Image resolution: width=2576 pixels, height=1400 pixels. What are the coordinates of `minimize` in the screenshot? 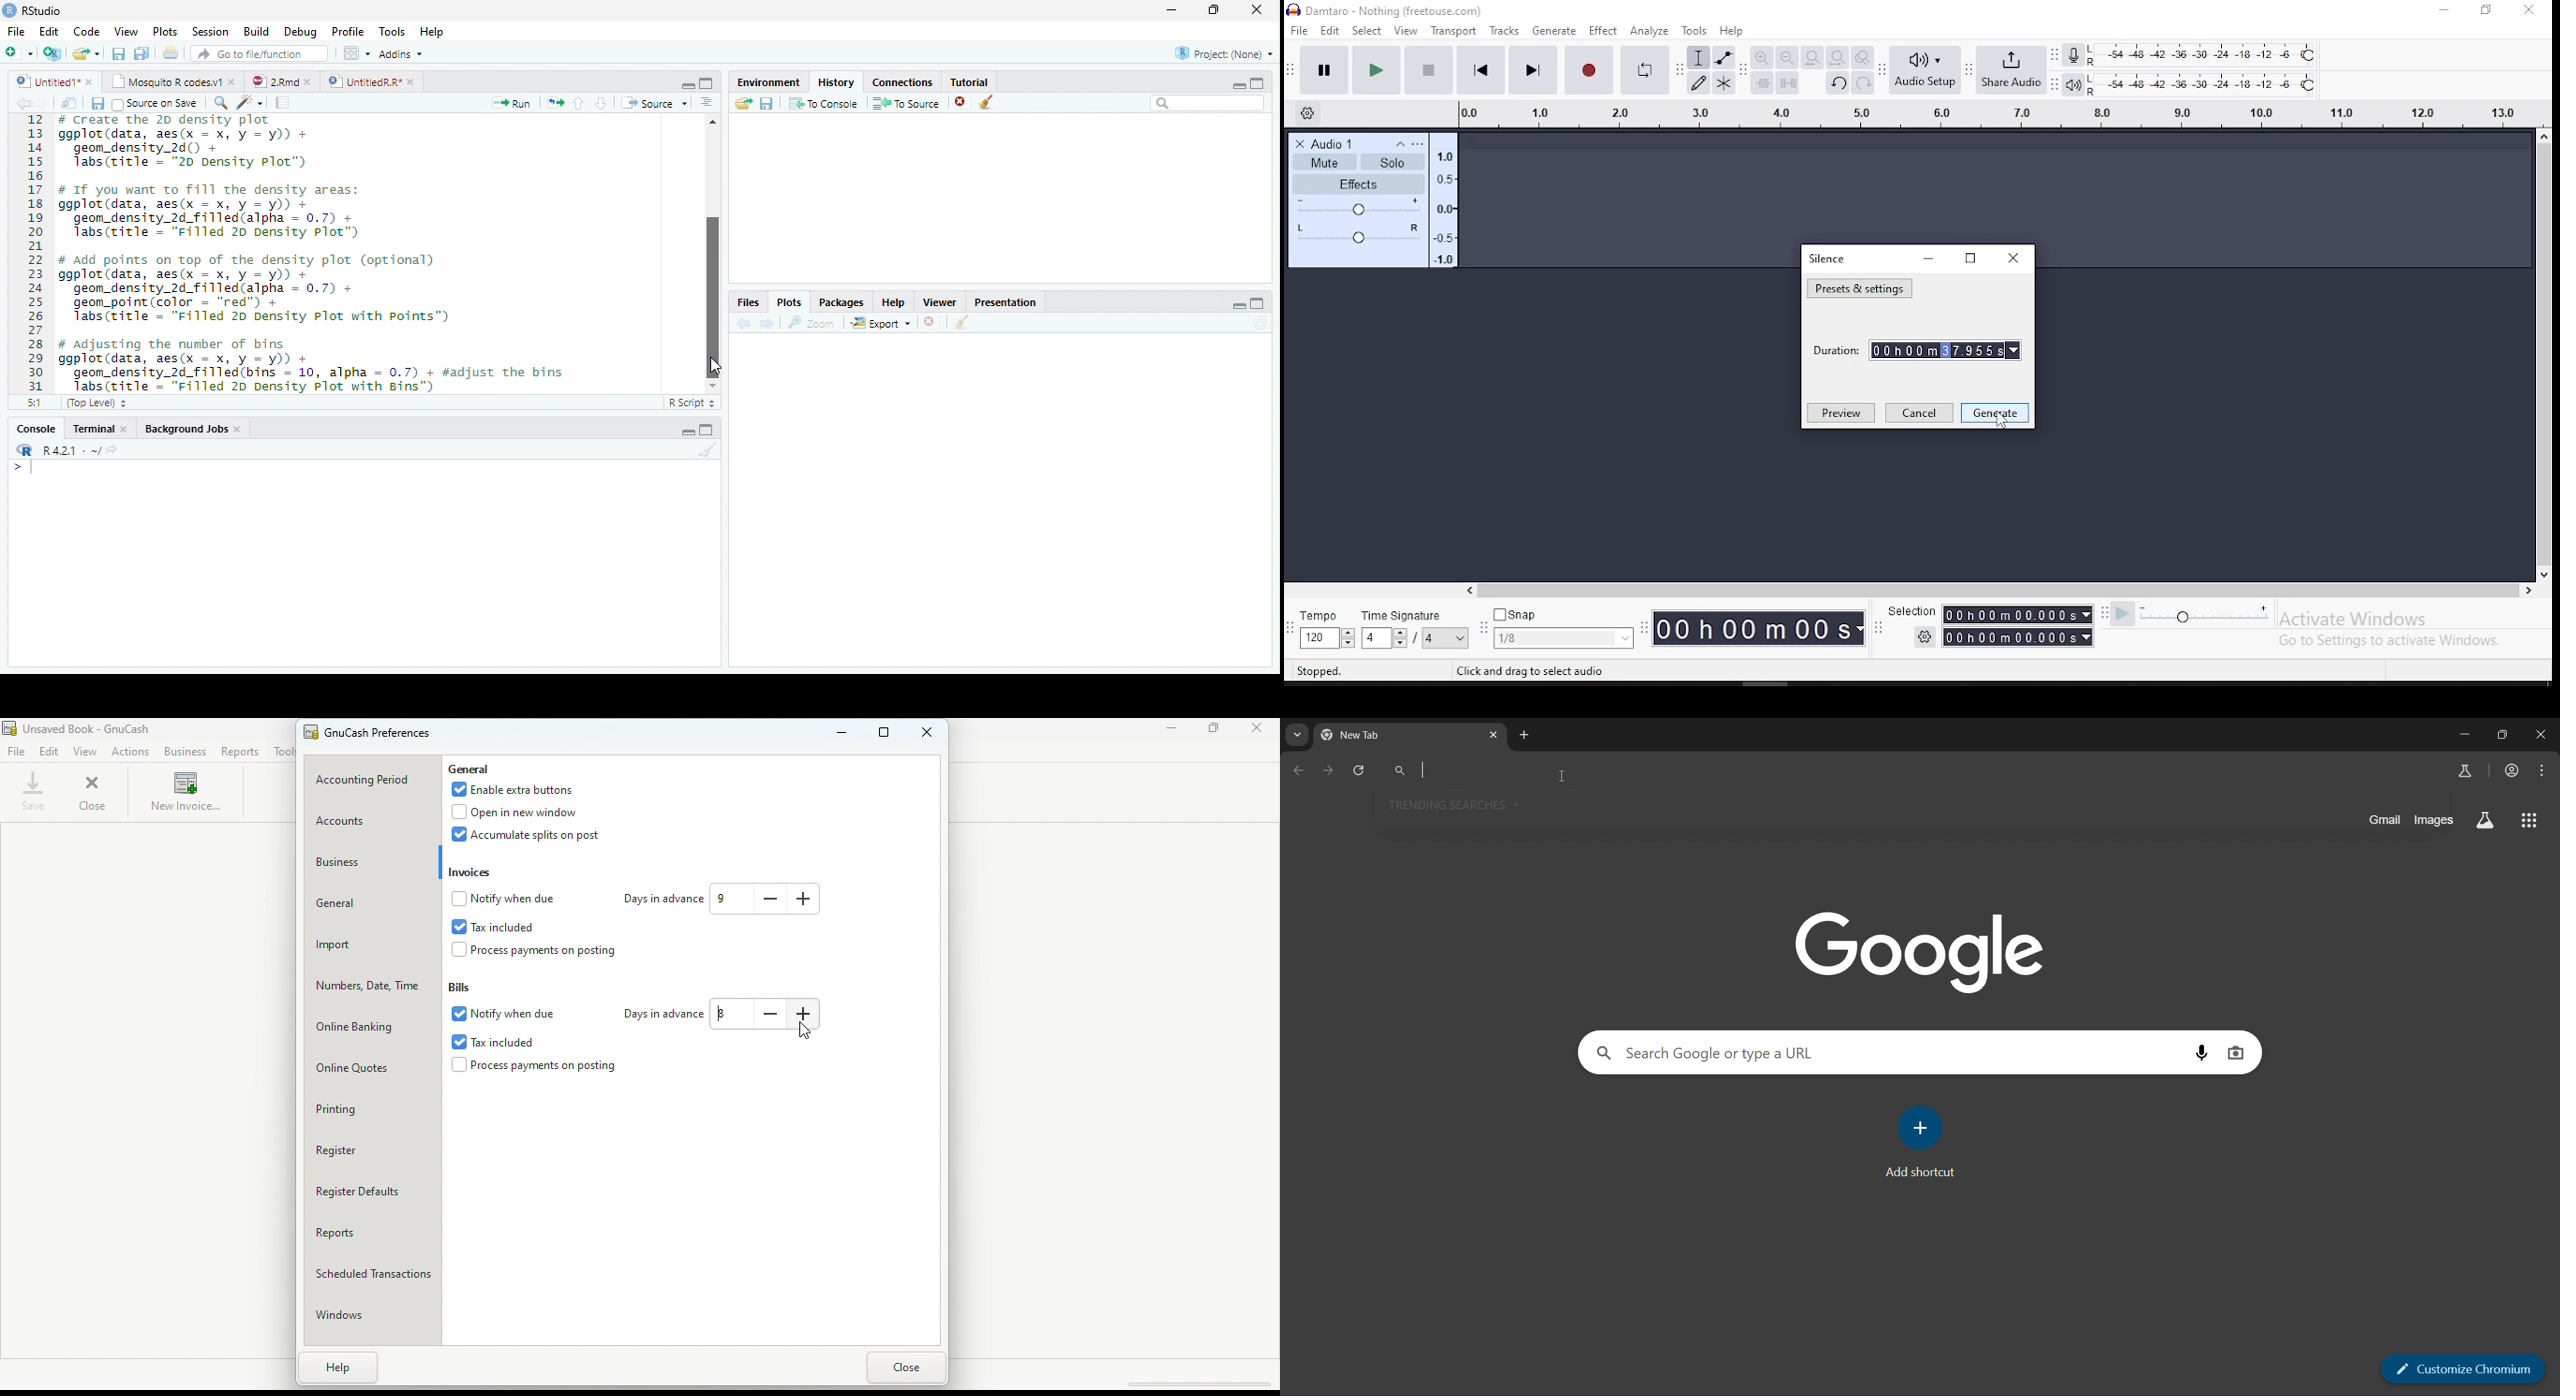 It's located at (1930, 259).